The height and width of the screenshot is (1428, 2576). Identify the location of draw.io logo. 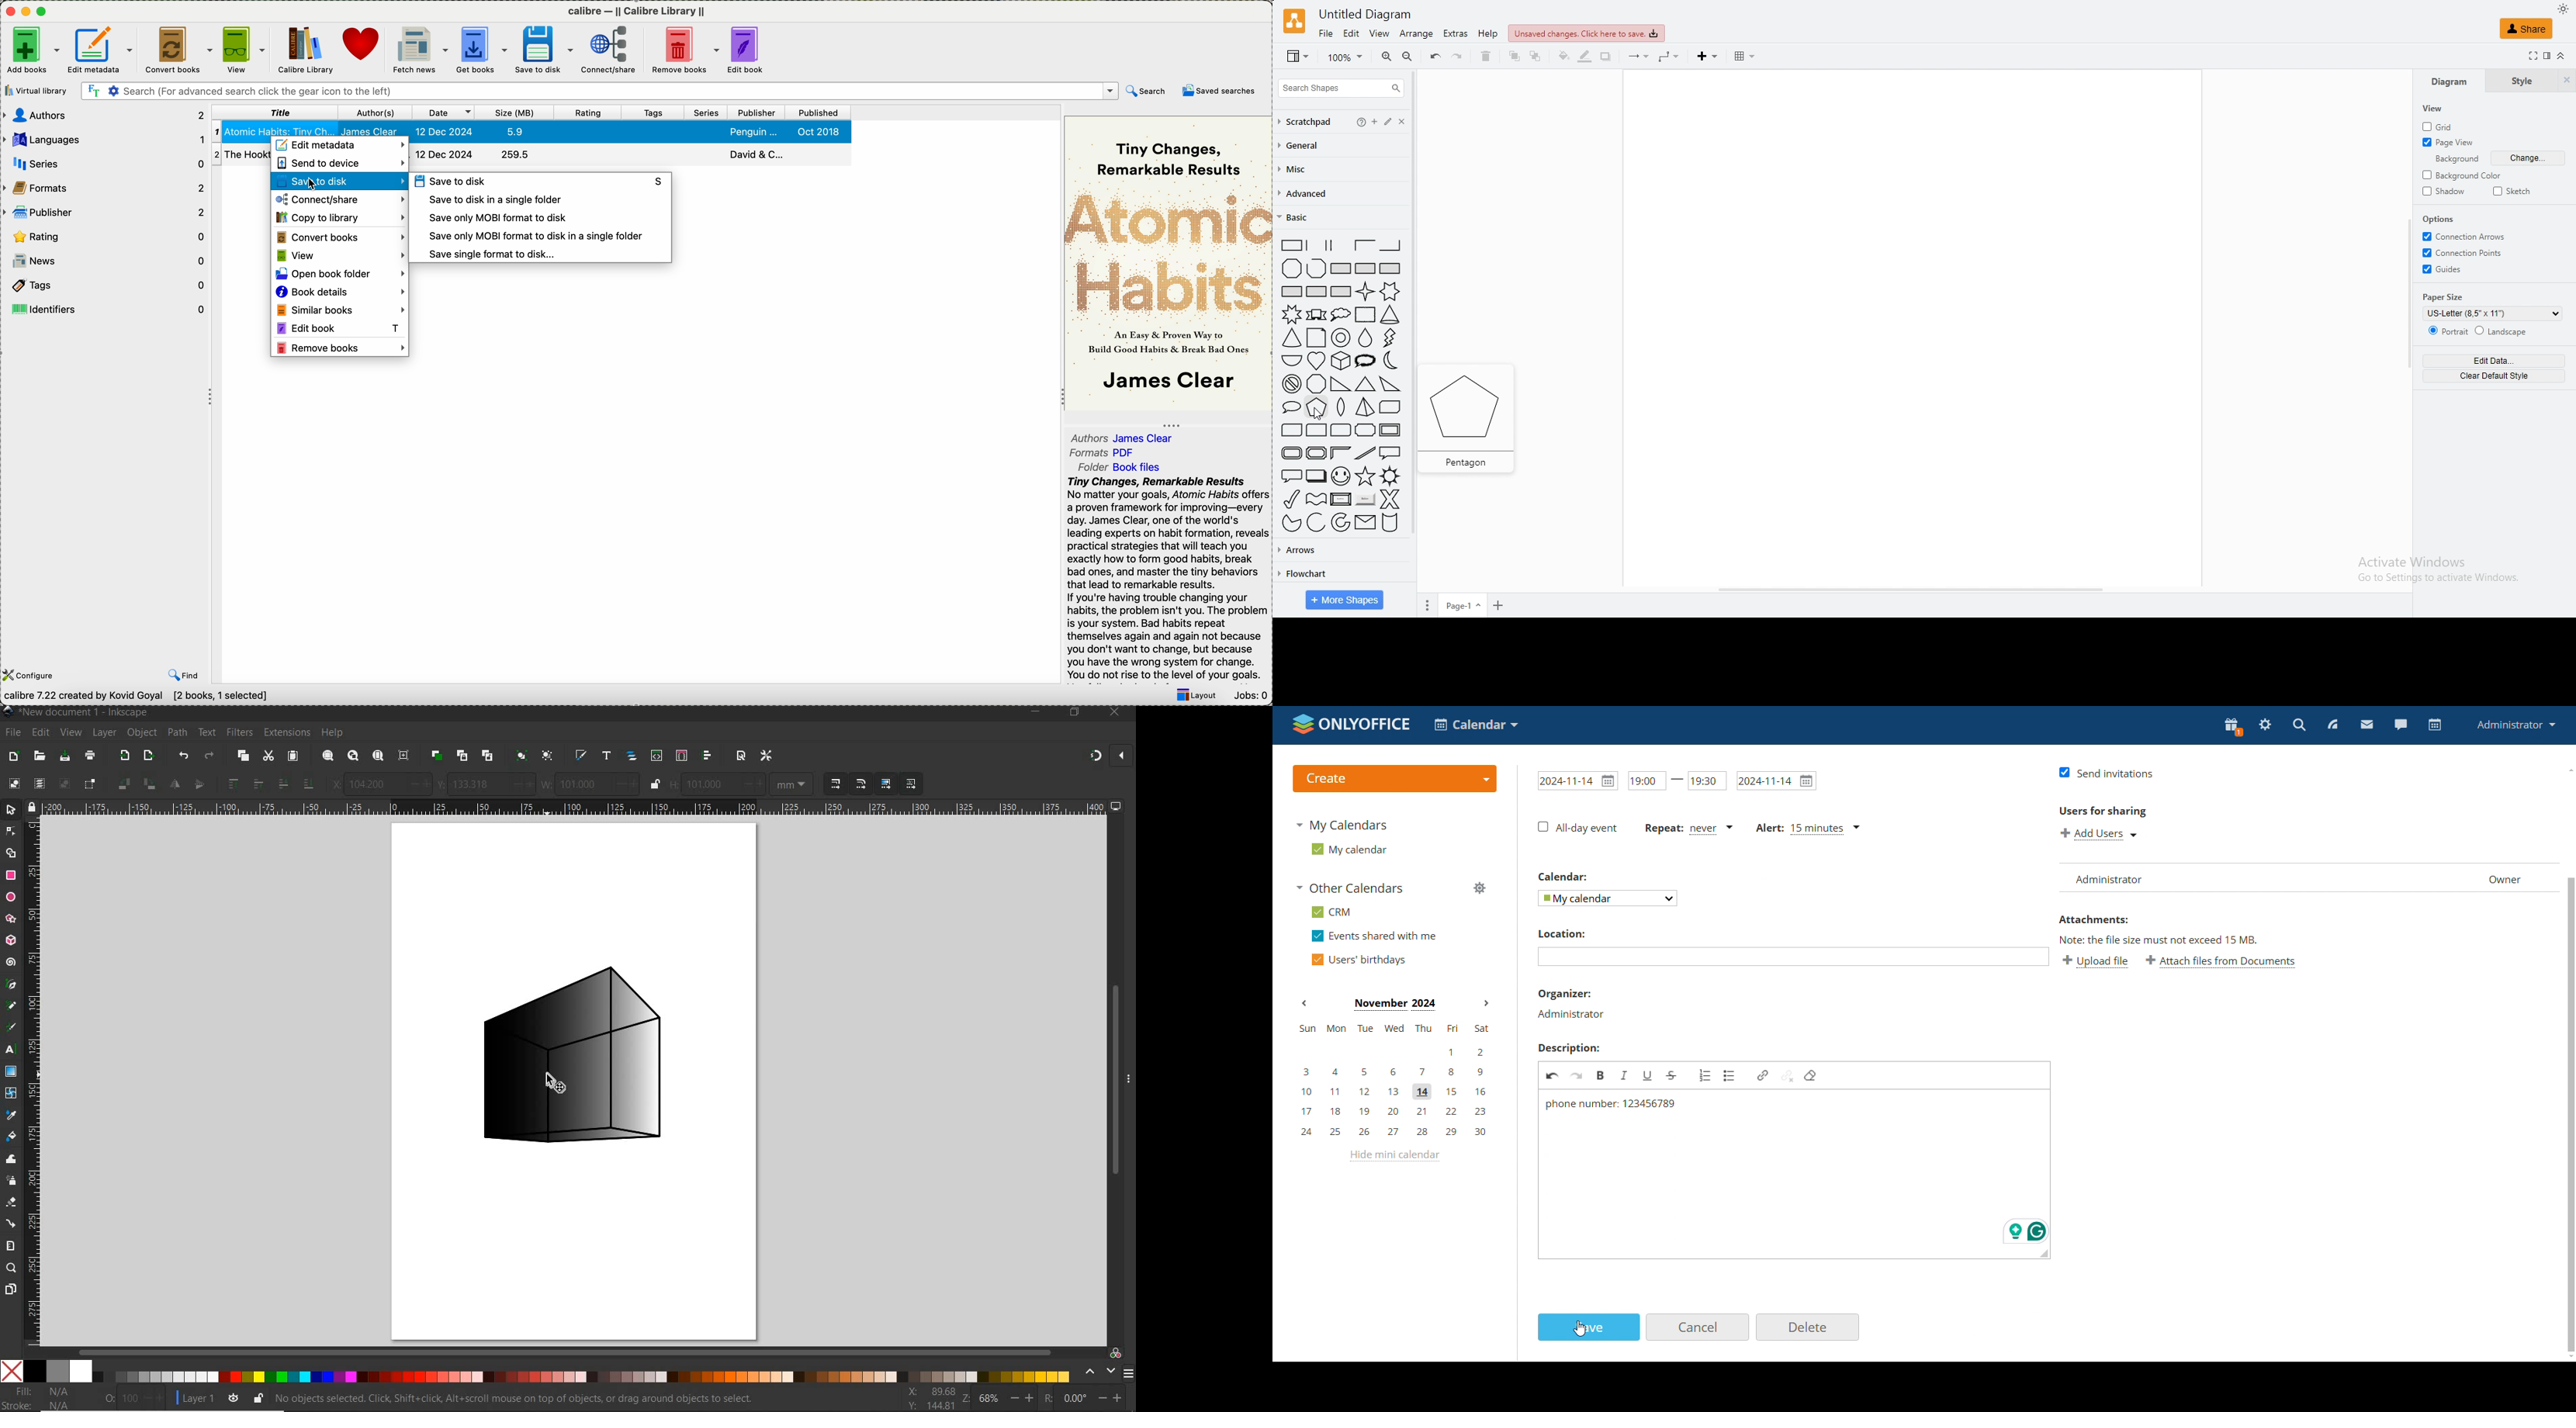
(1293, 20).